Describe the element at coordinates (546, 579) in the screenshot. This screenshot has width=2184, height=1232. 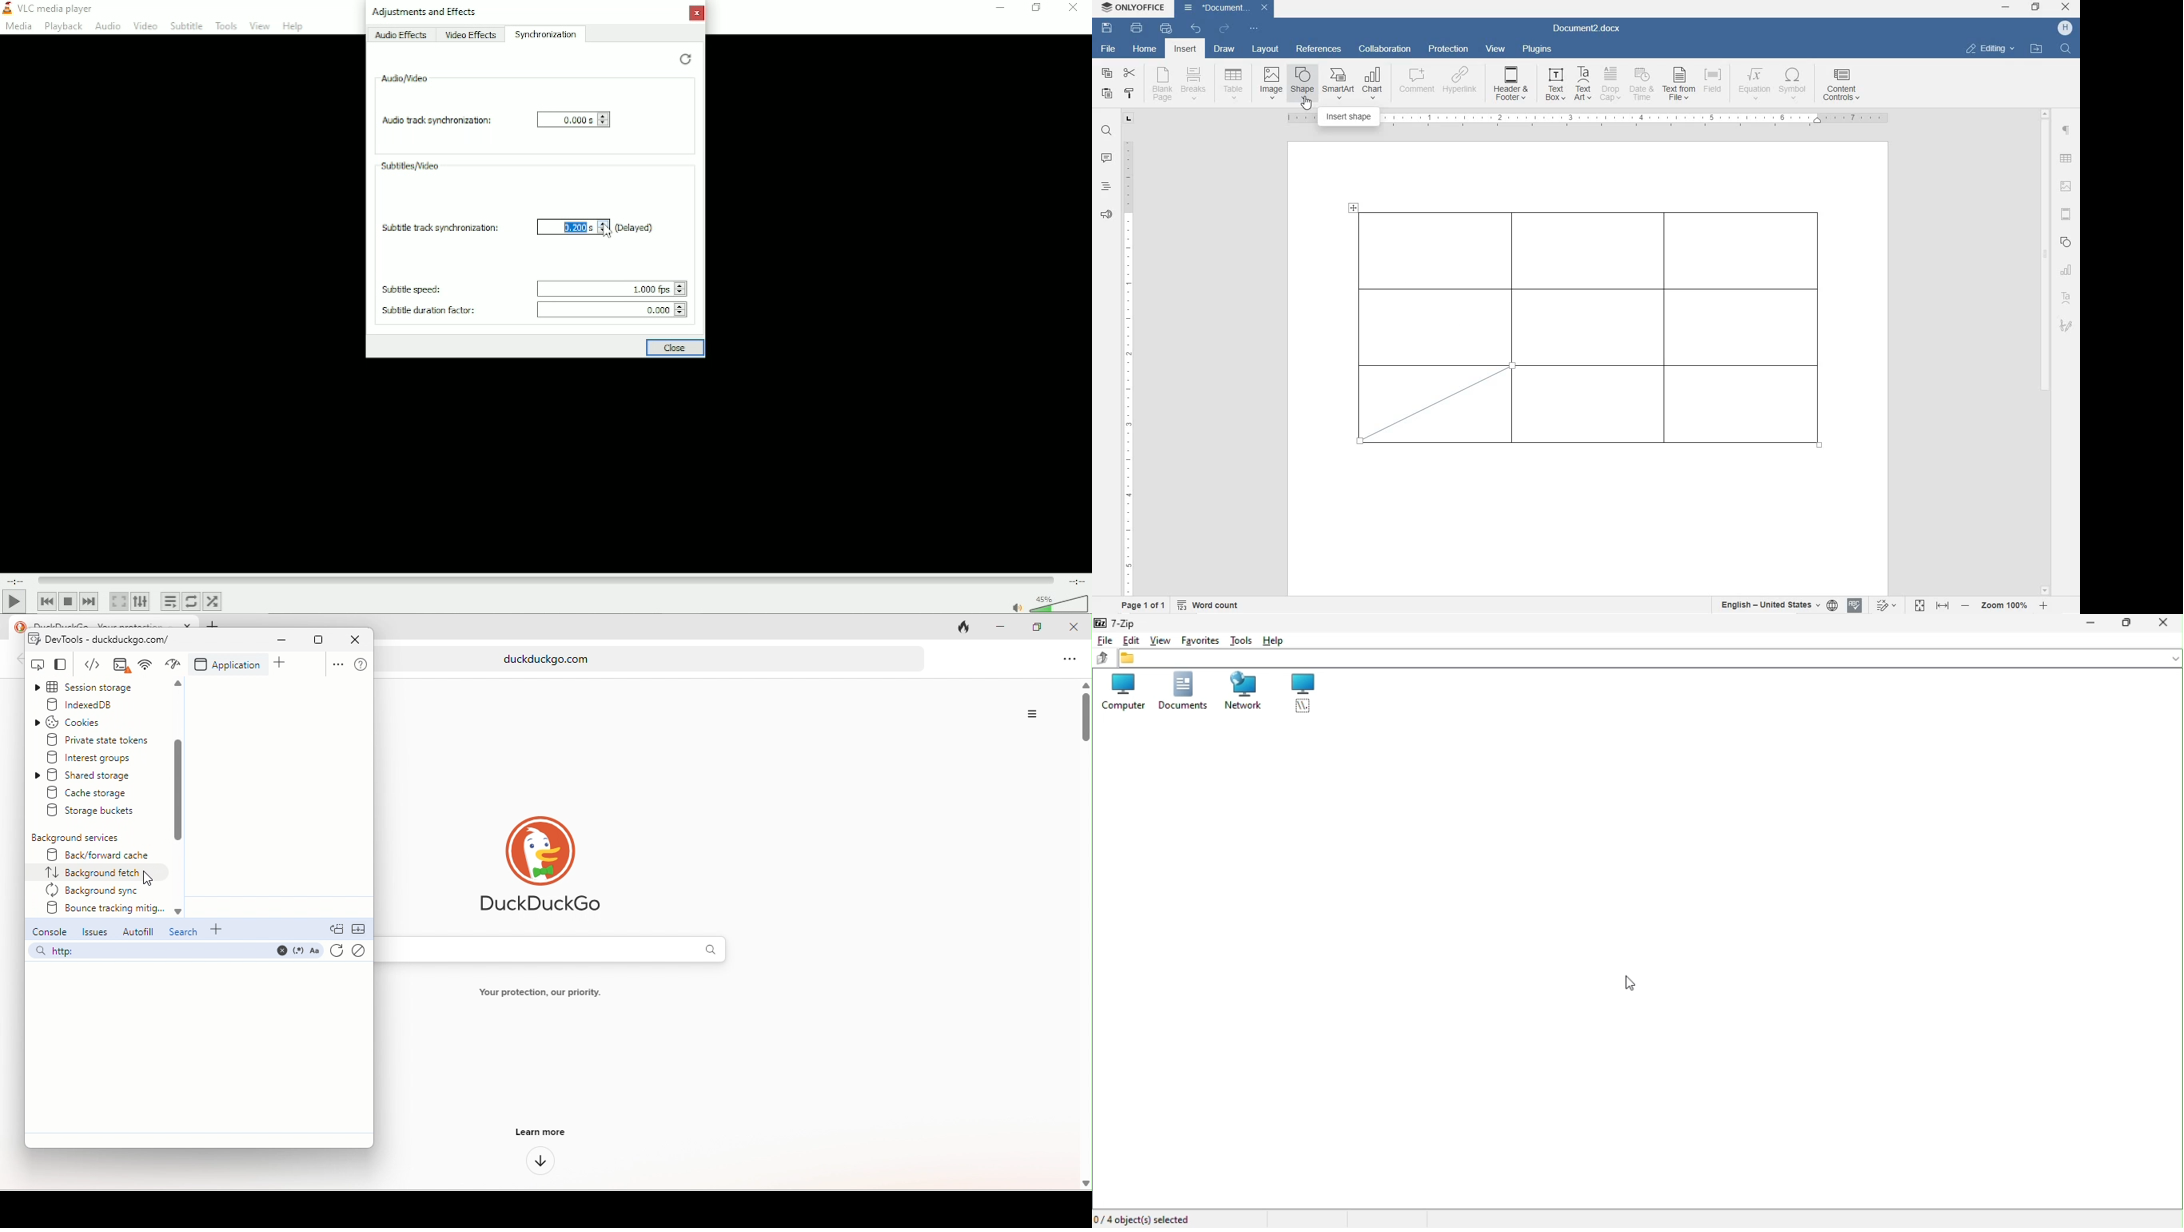
I see `Play duration` at that location.